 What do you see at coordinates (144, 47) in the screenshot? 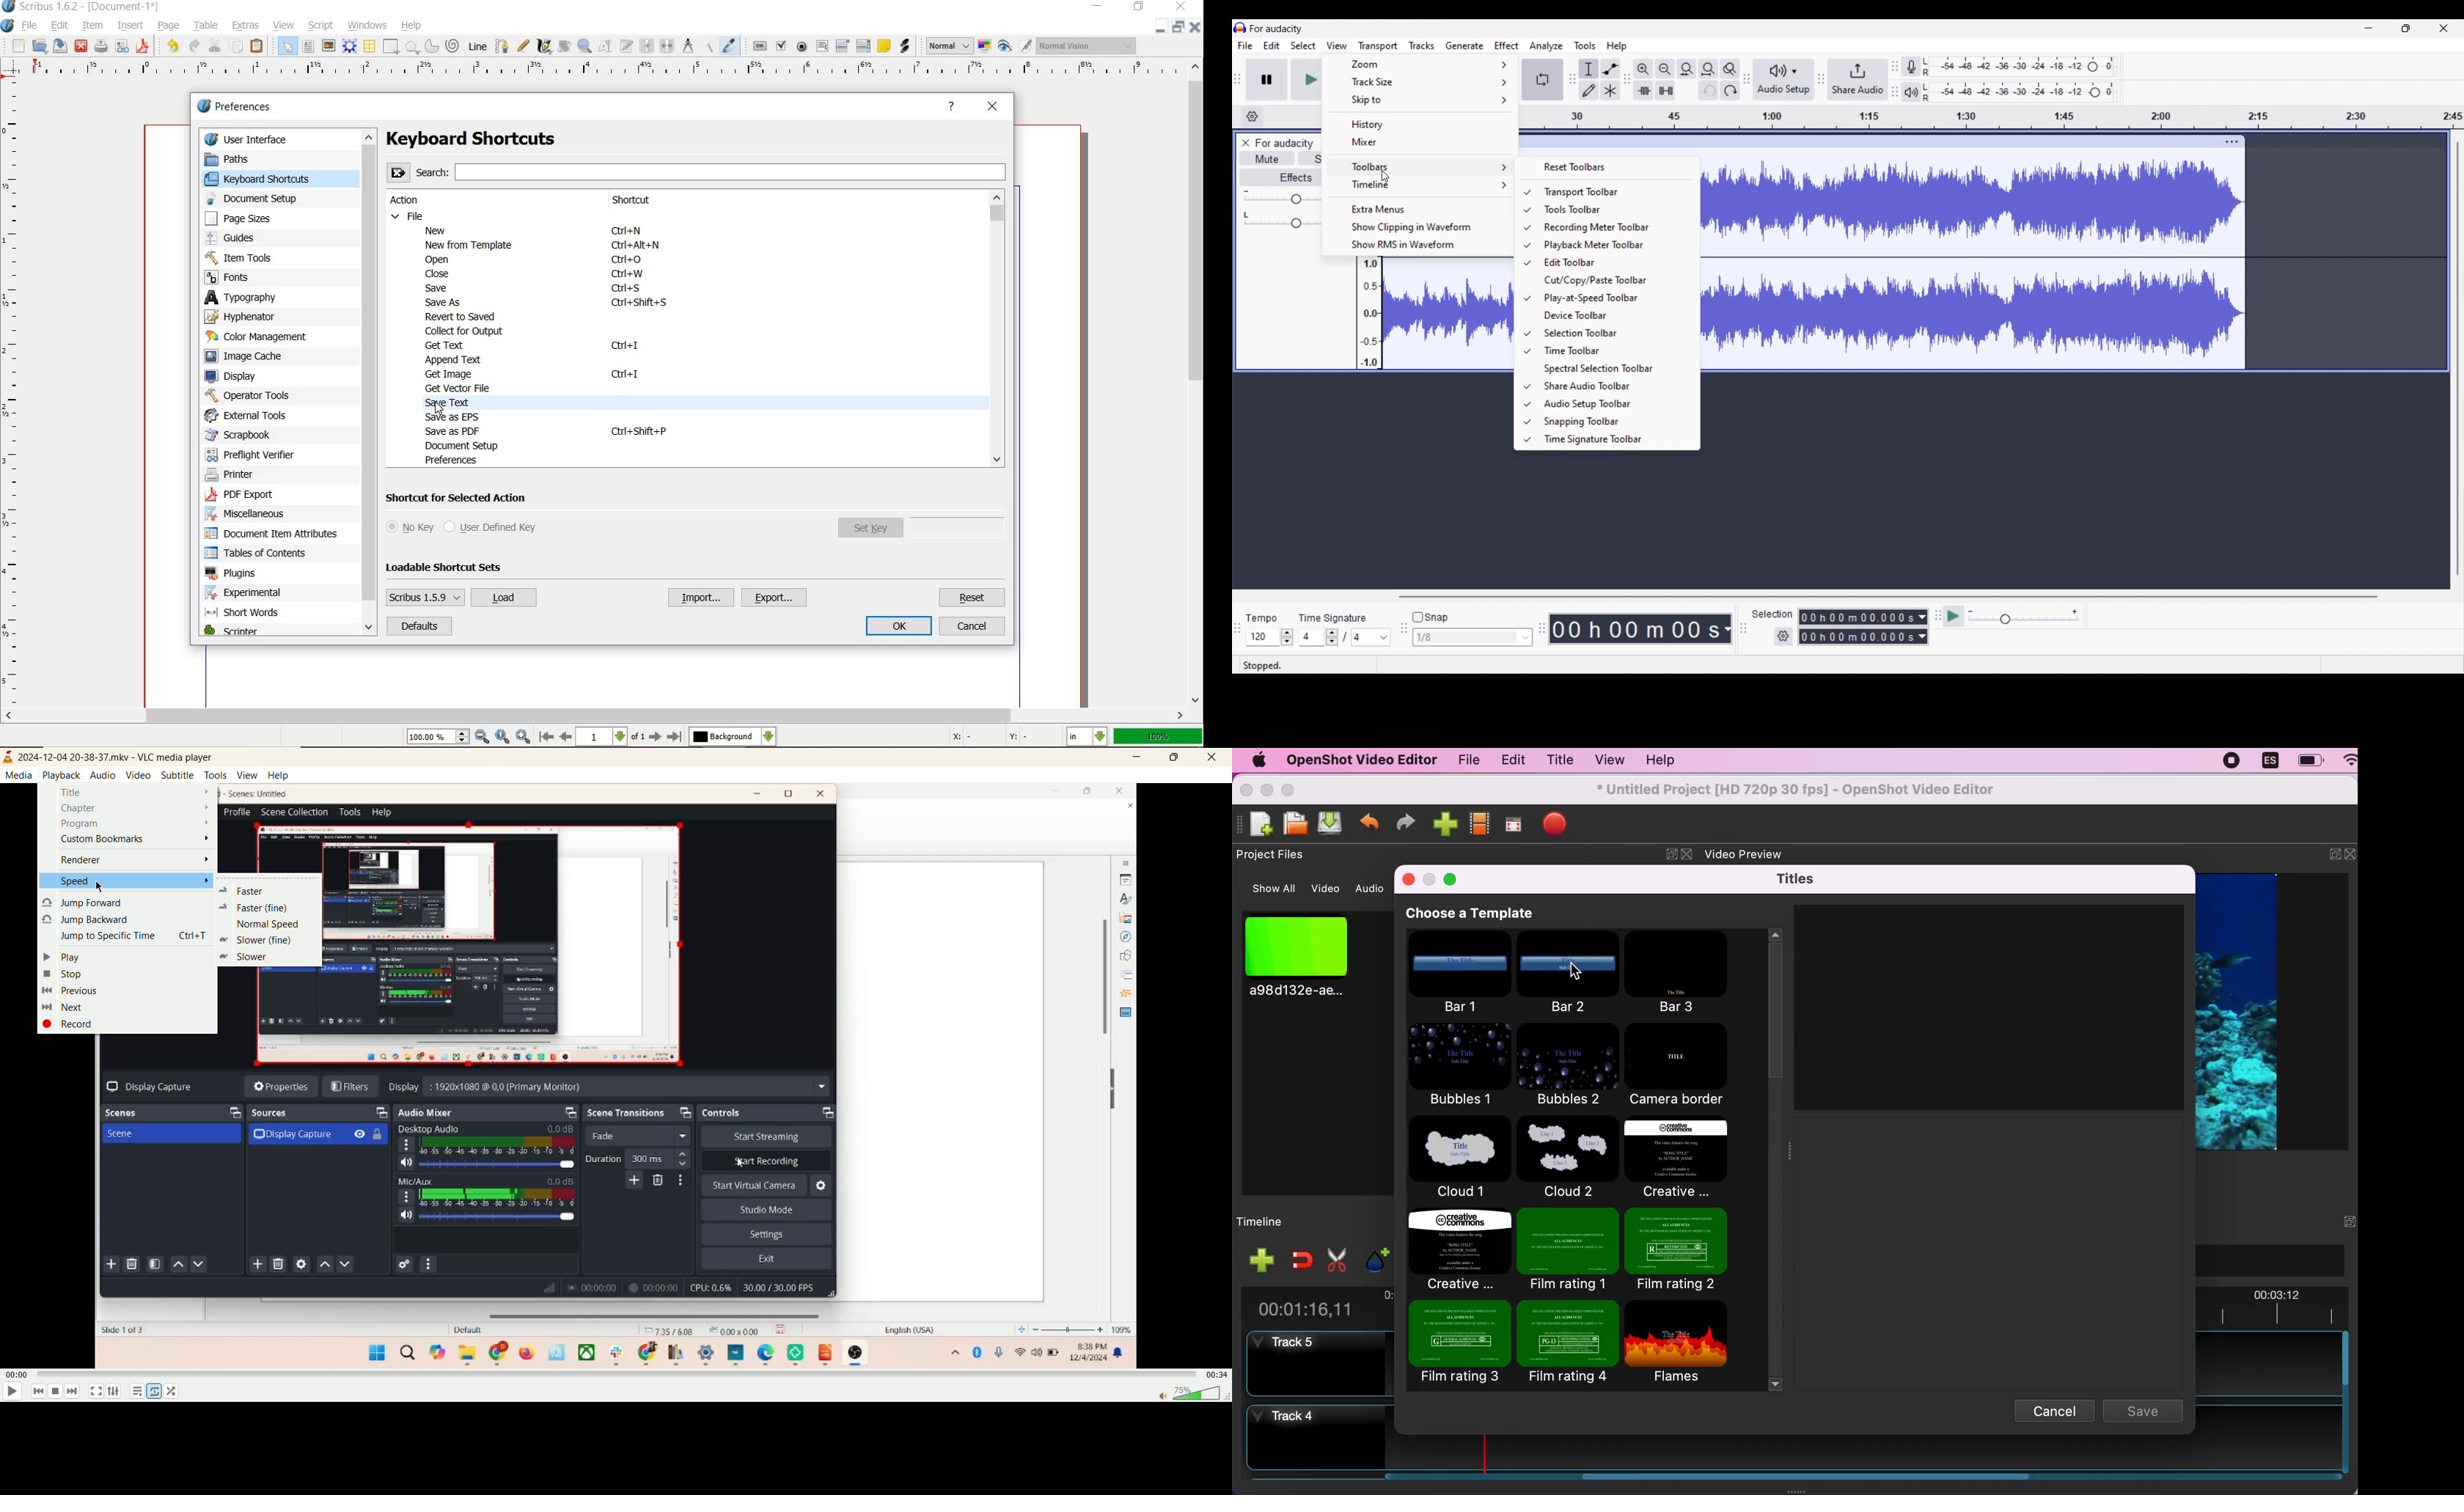
I see `save as pdf` at bounding box center [144, 47].